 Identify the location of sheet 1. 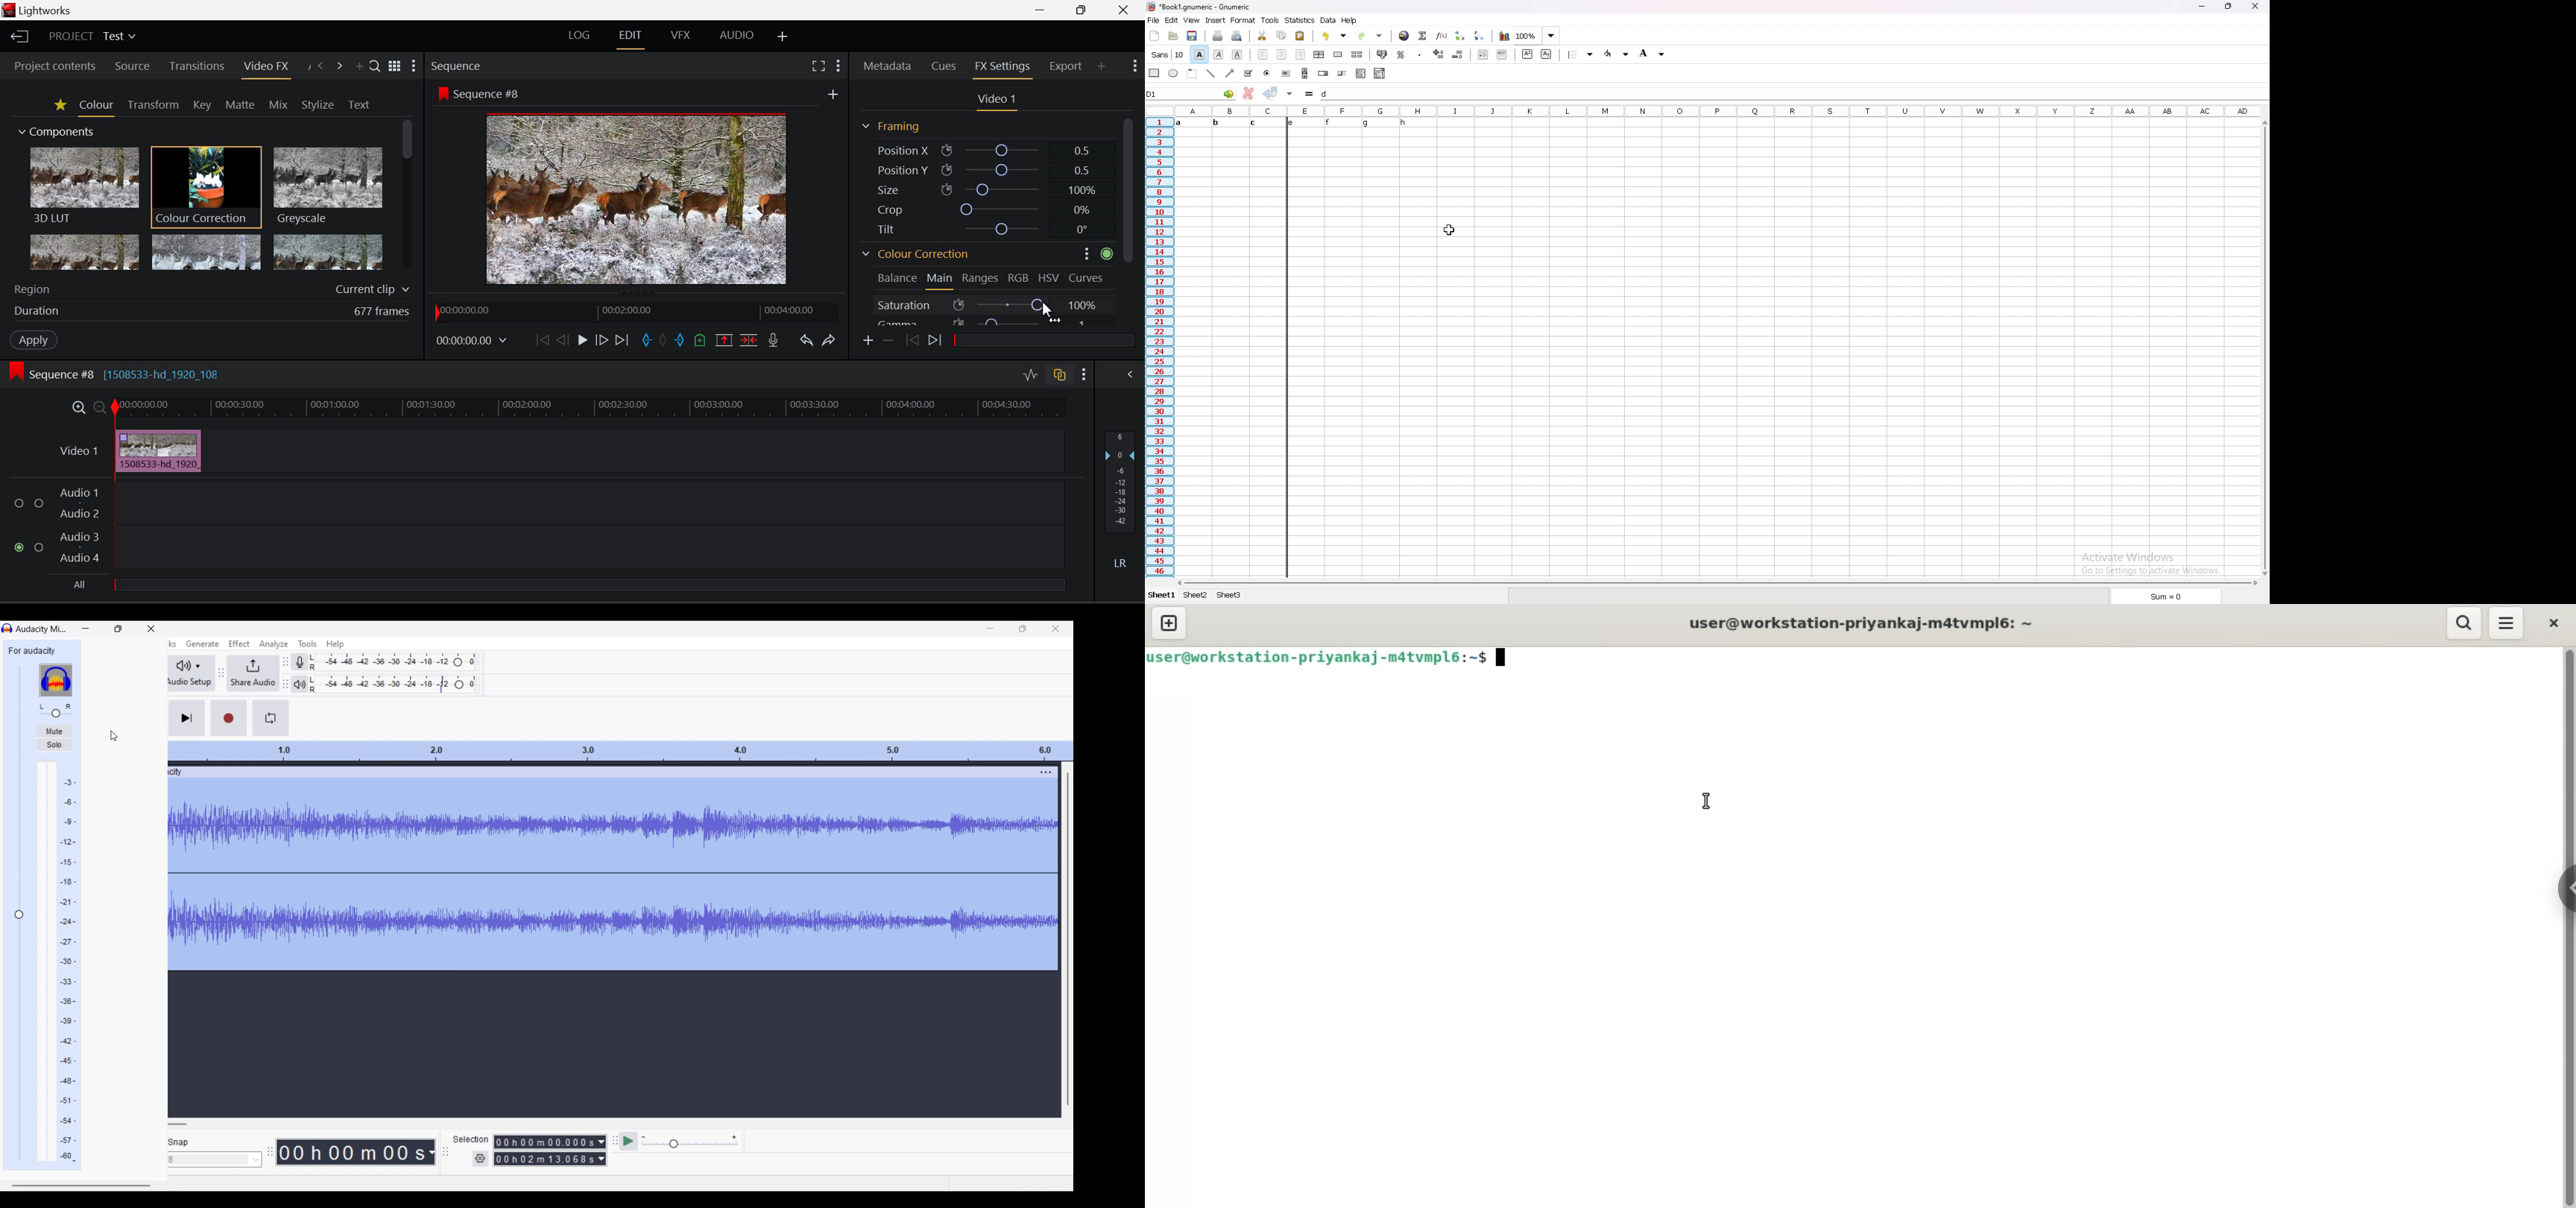
(1162, 596).